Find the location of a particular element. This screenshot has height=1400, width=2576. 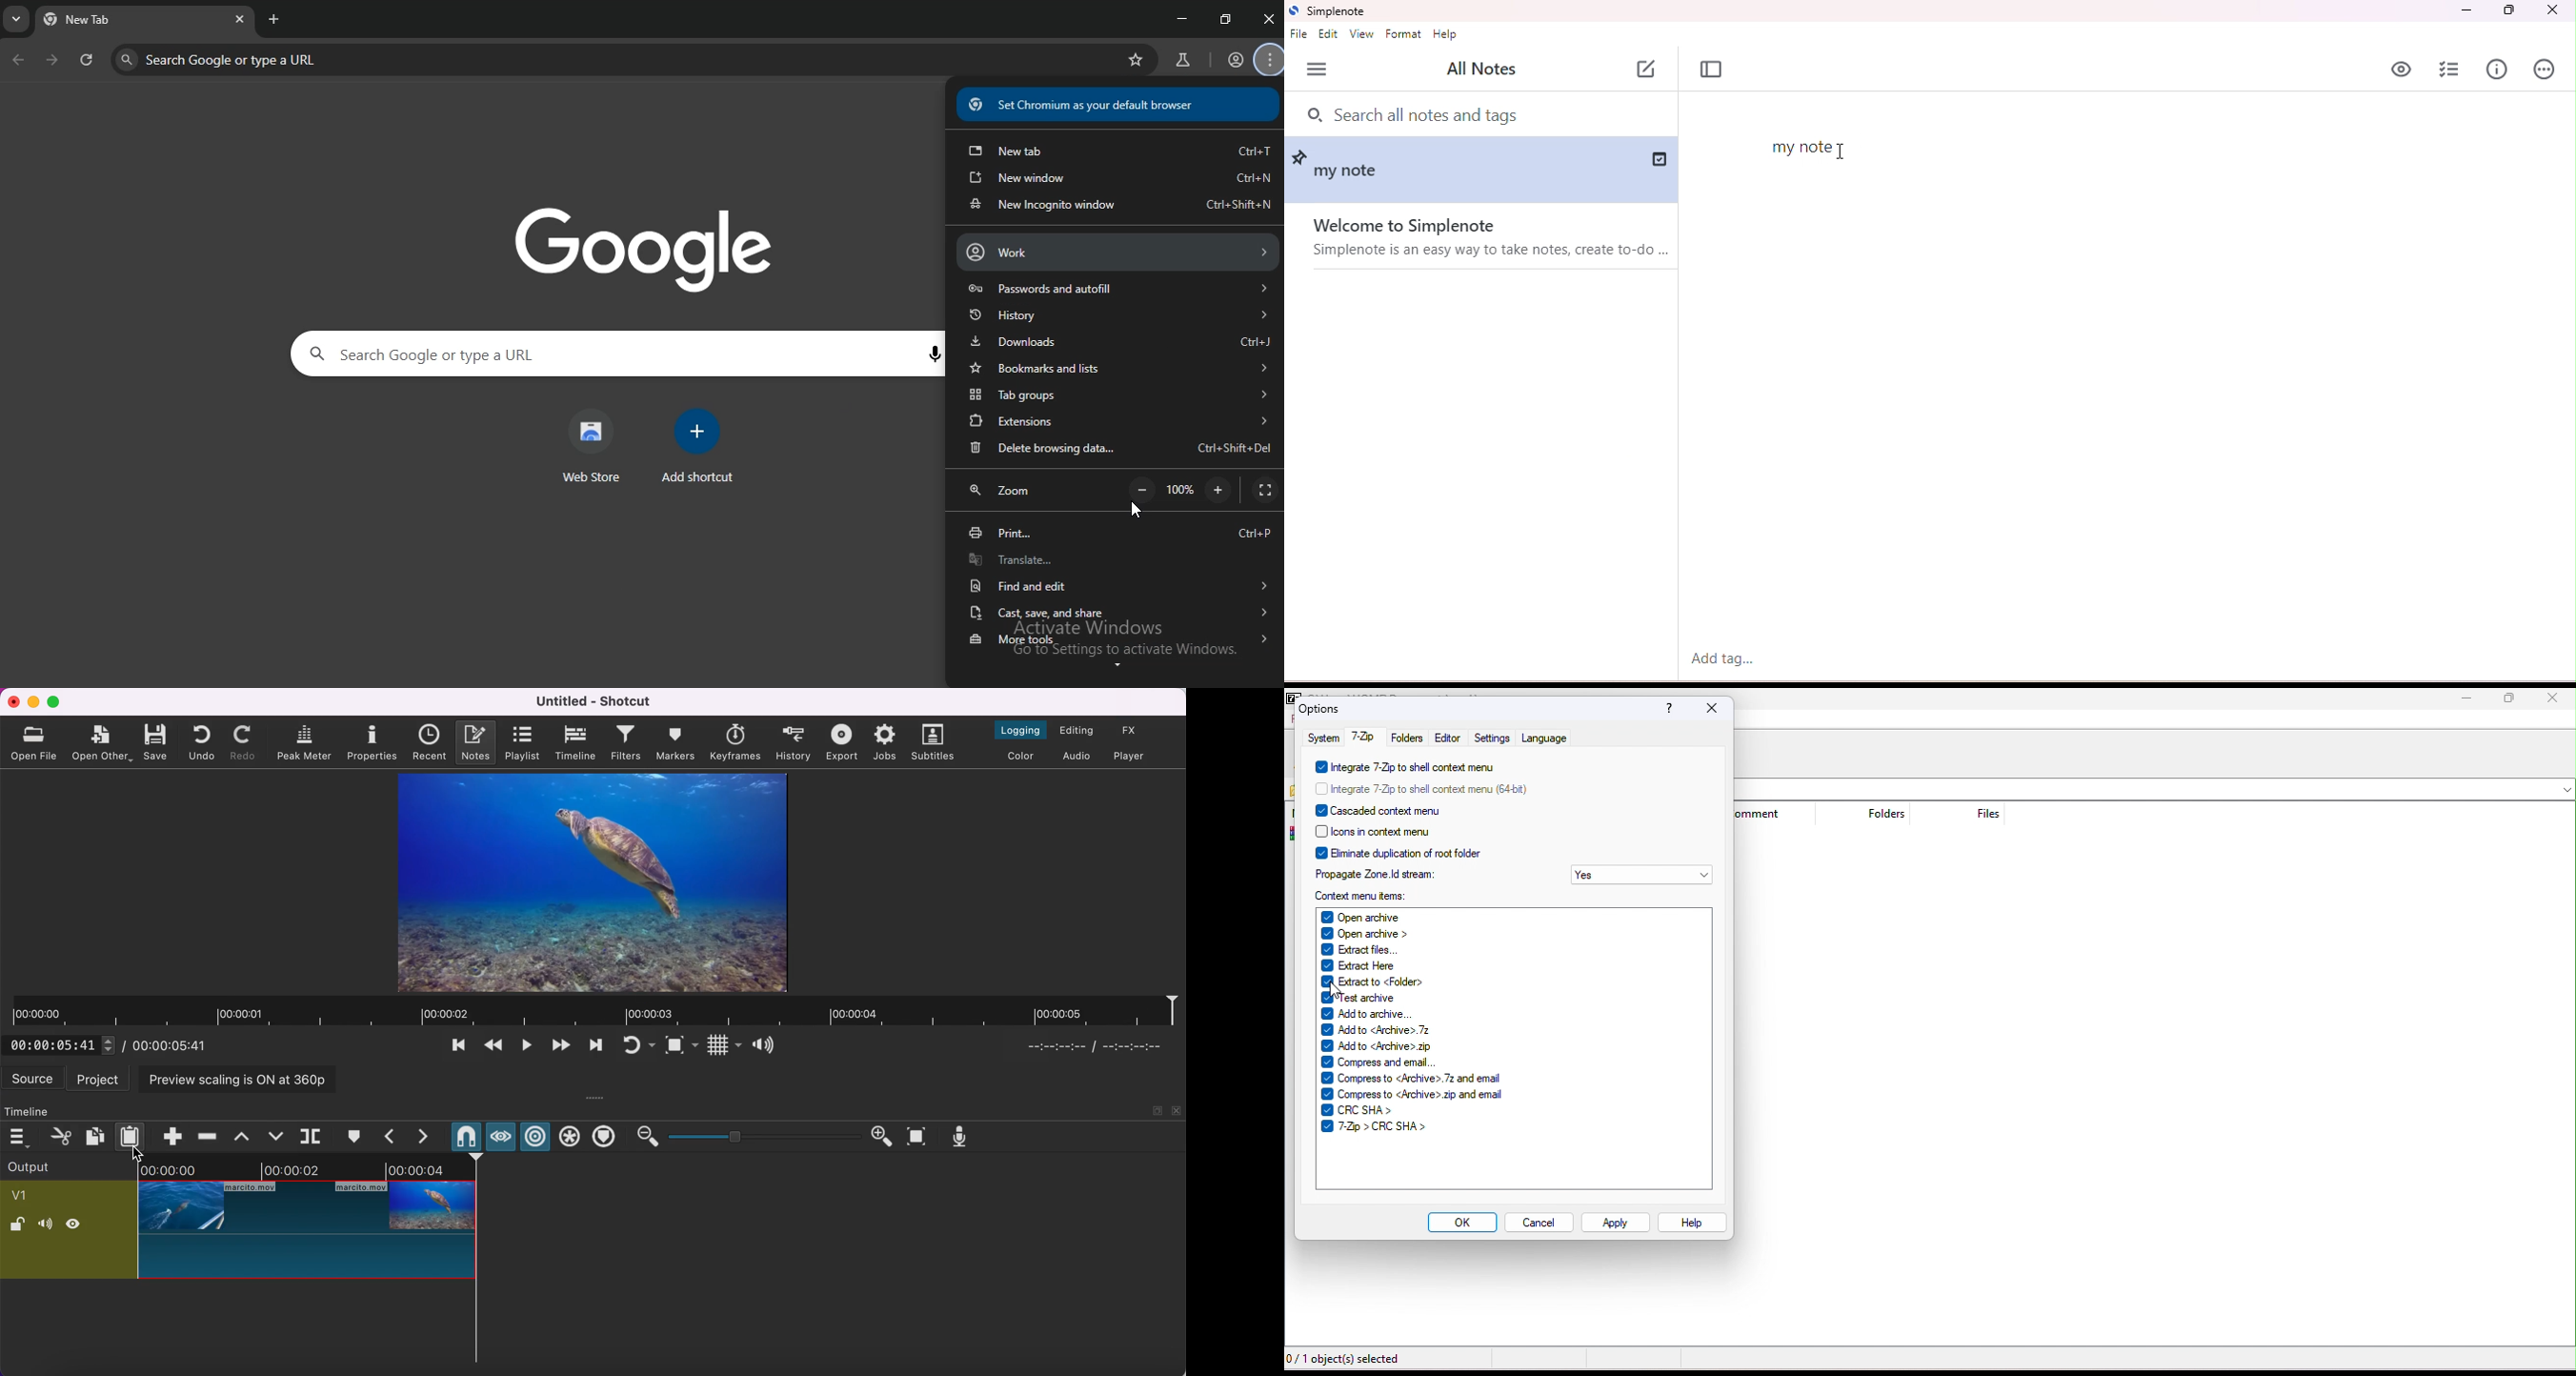

history is located at coordinates (1117, 315).